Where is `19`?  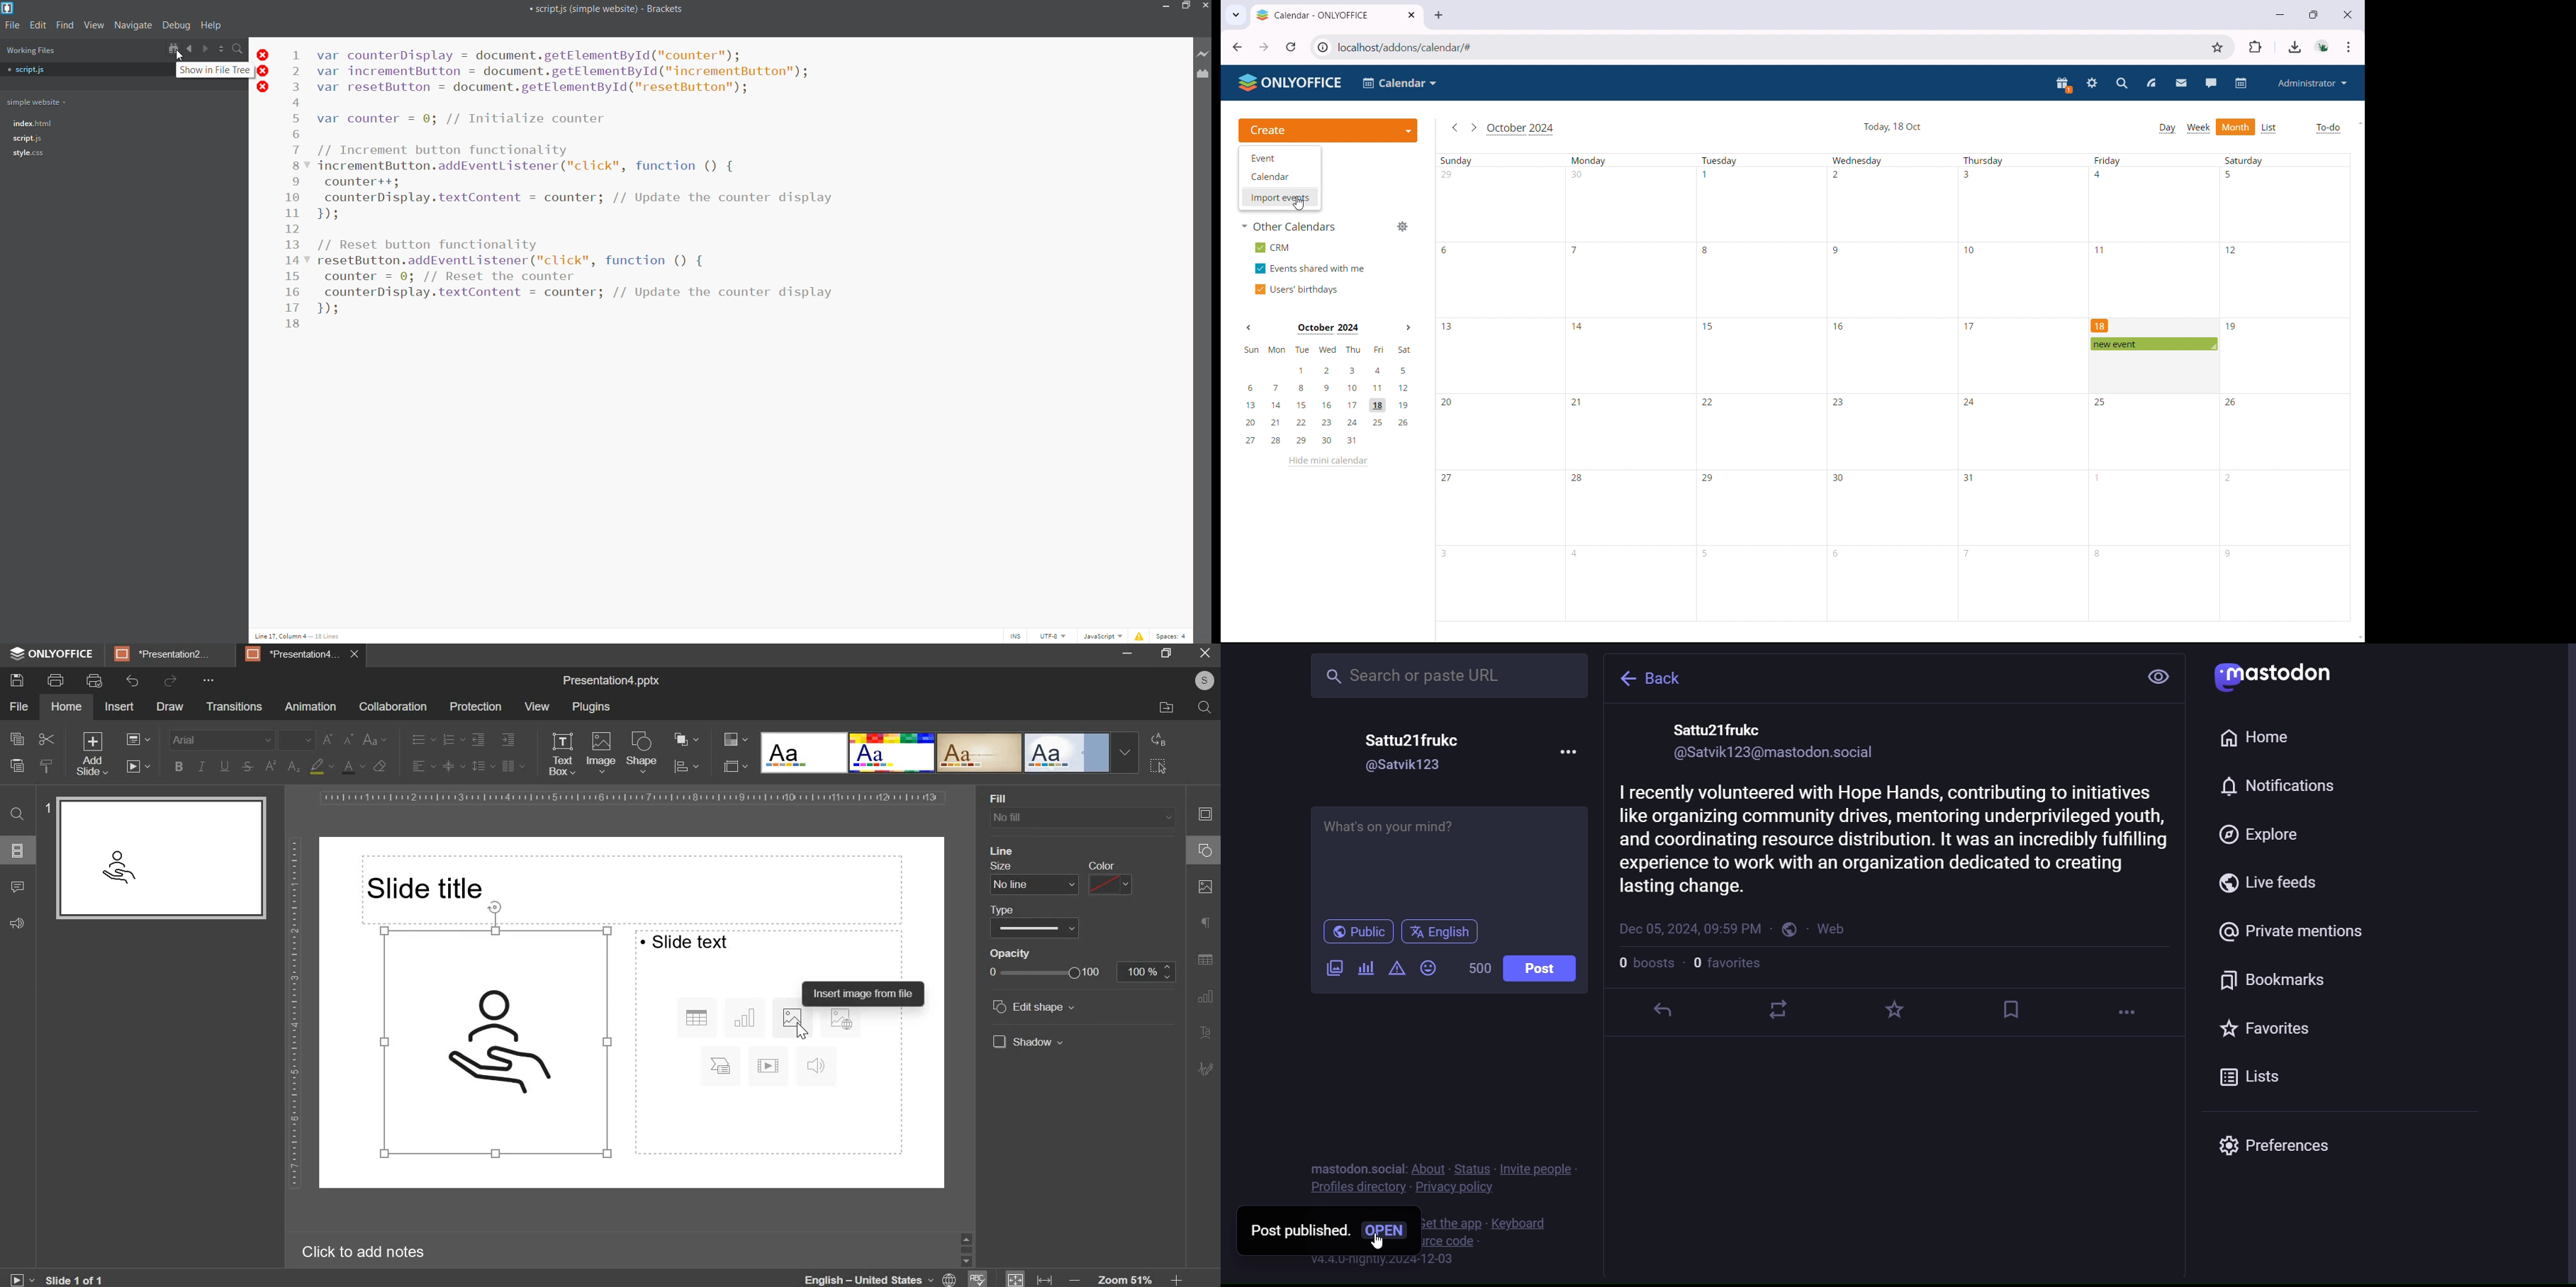 19 is located at coordinates (2232, 327).